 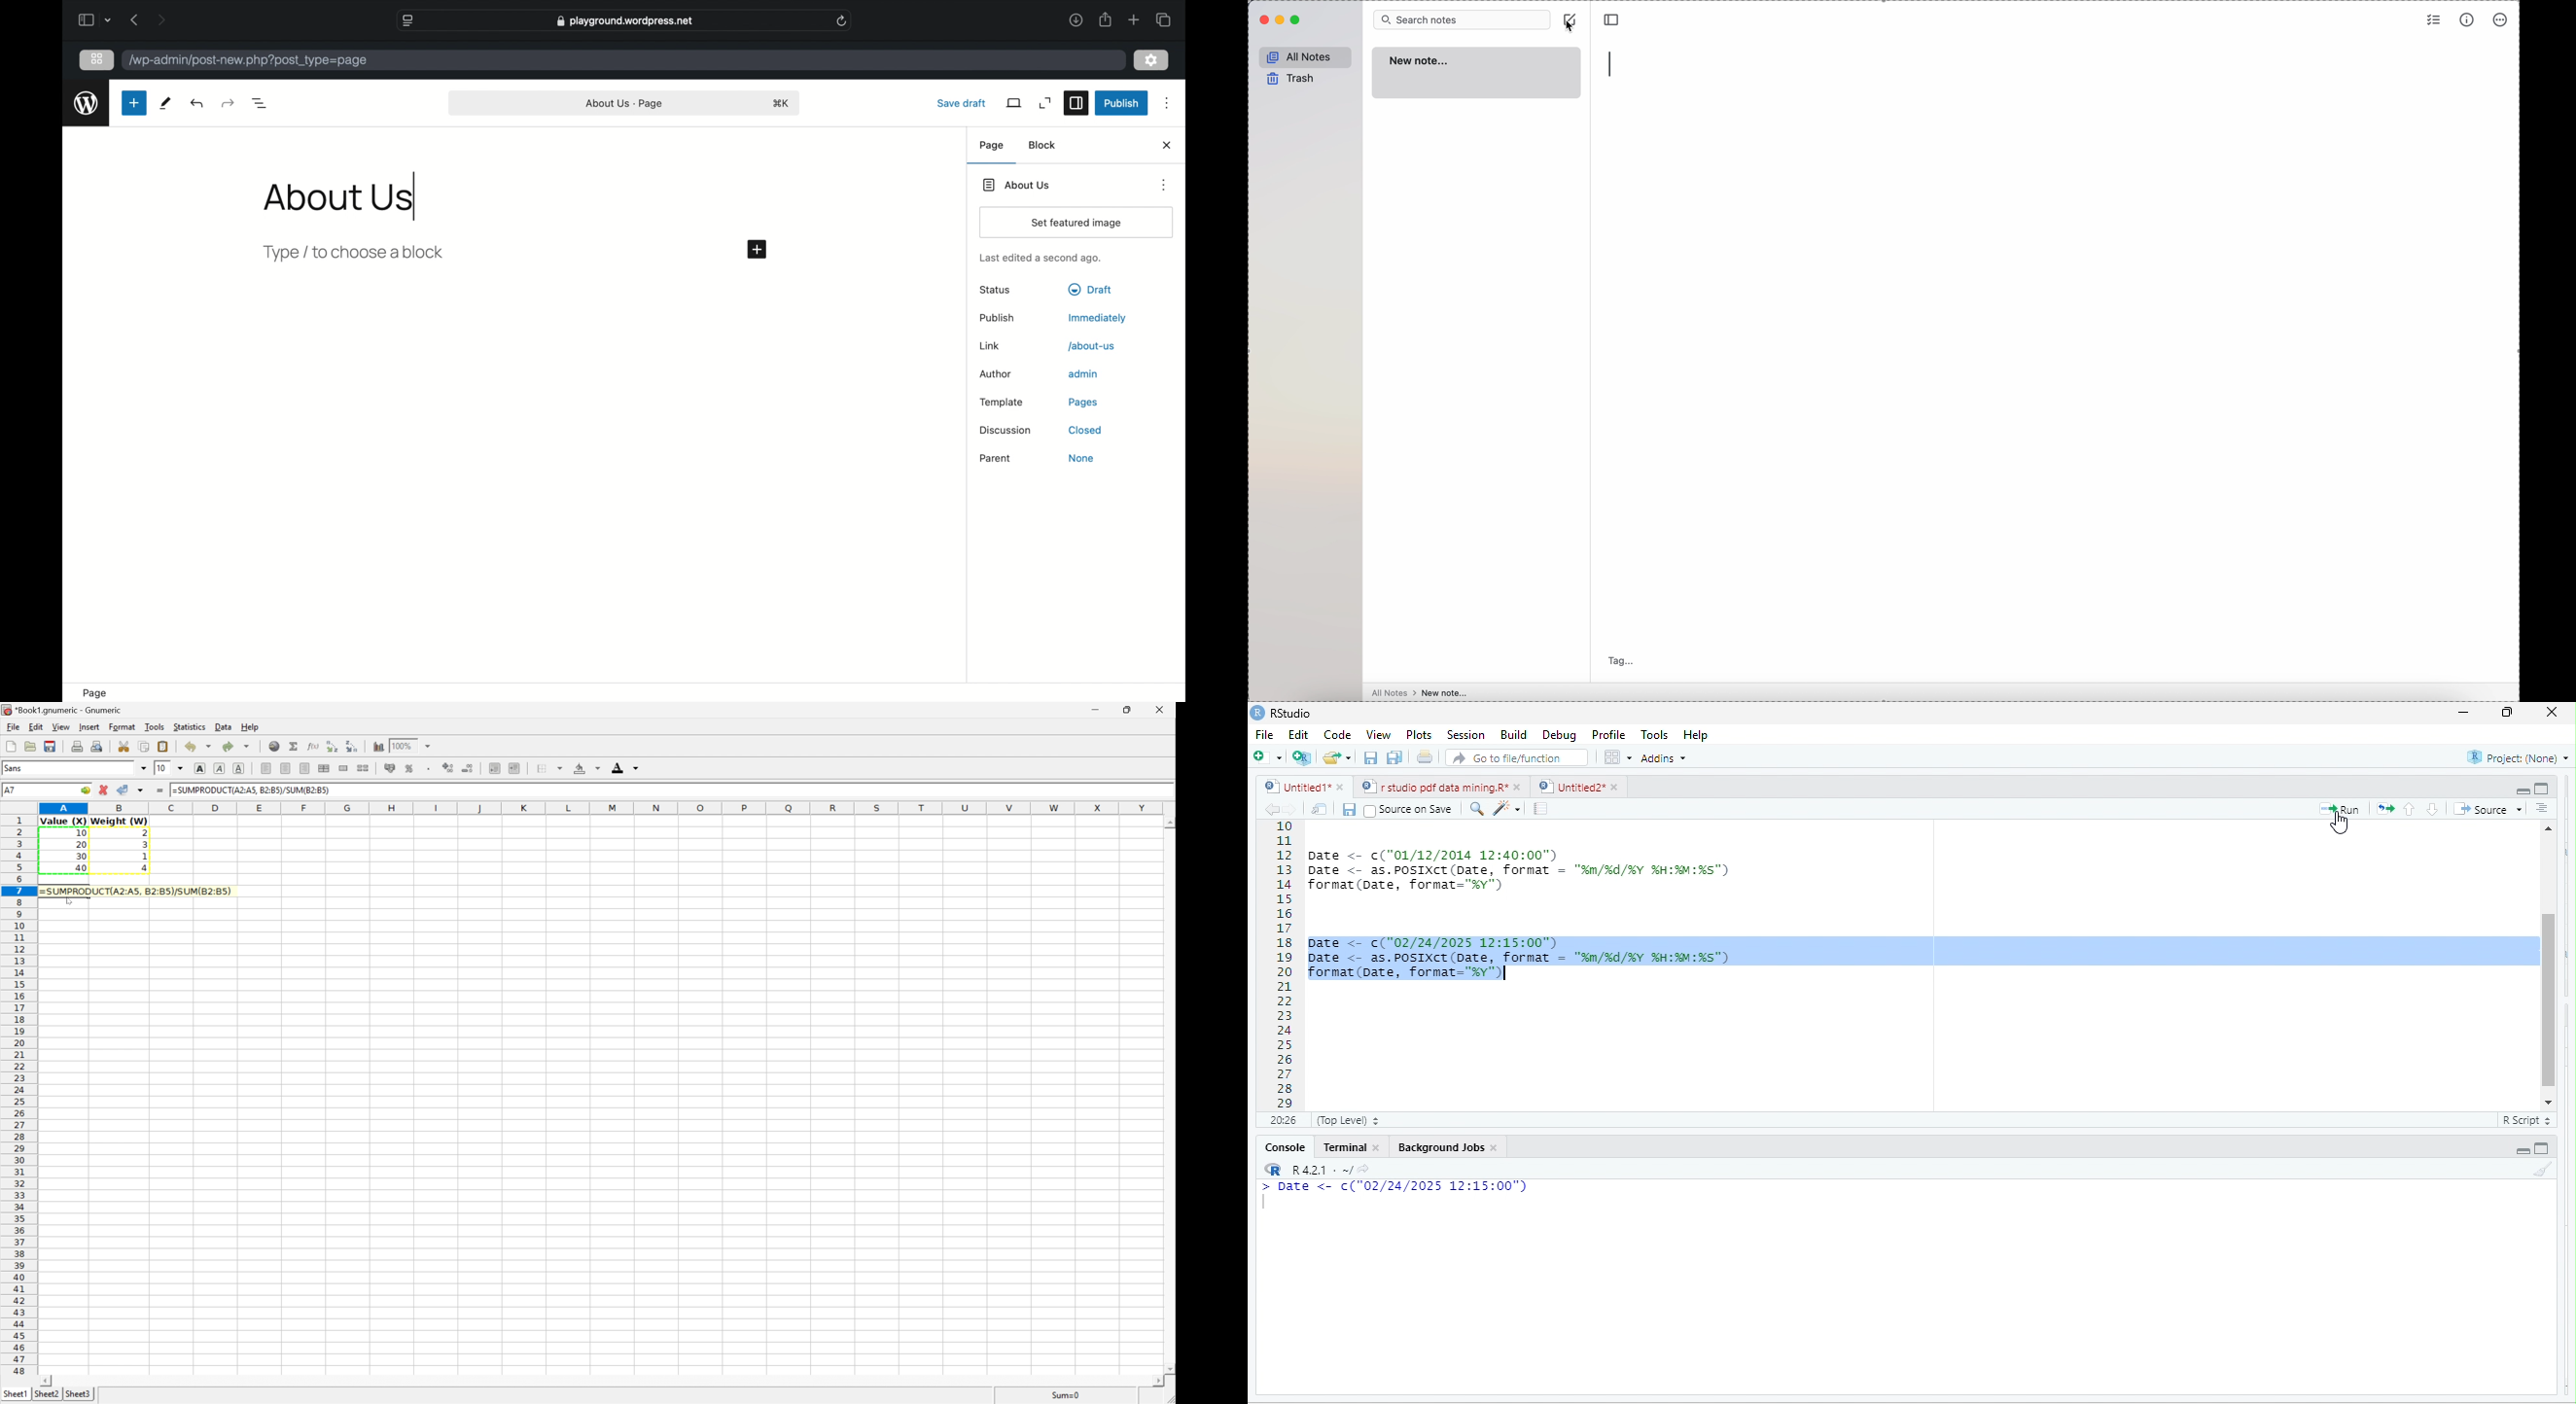 I want to click on 40, so click(x=82, y=868).